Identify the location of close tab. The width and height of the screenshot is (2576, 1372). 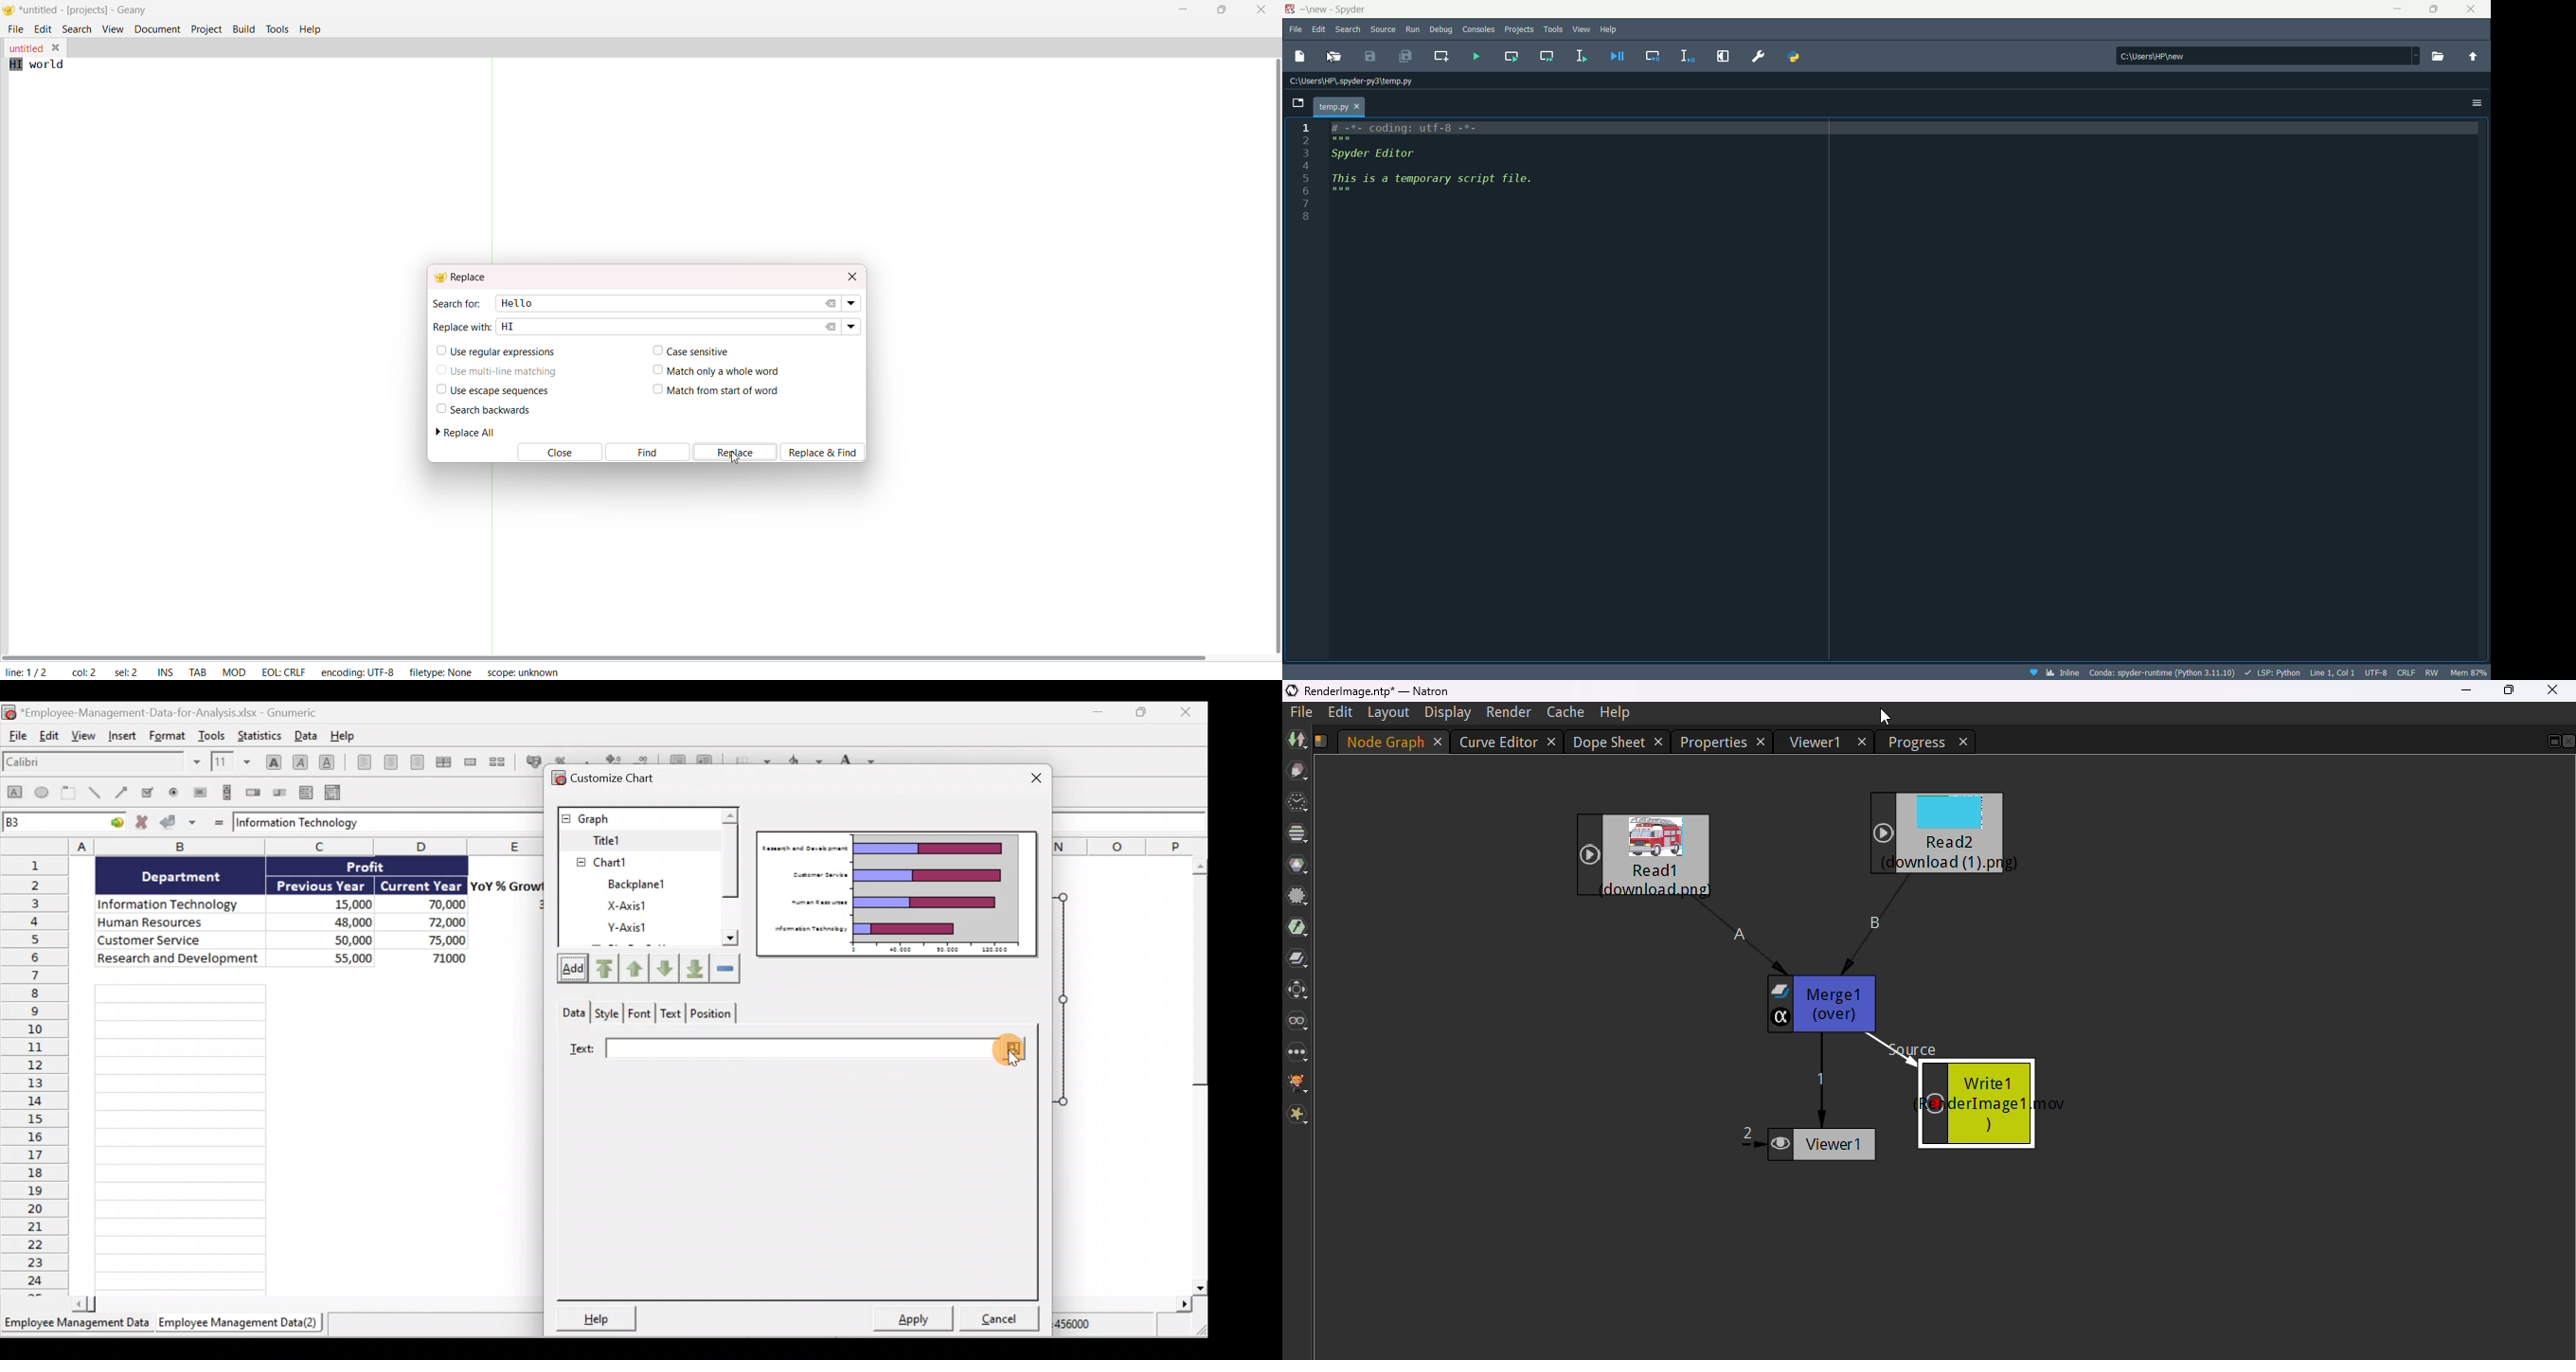
(1660, 742).